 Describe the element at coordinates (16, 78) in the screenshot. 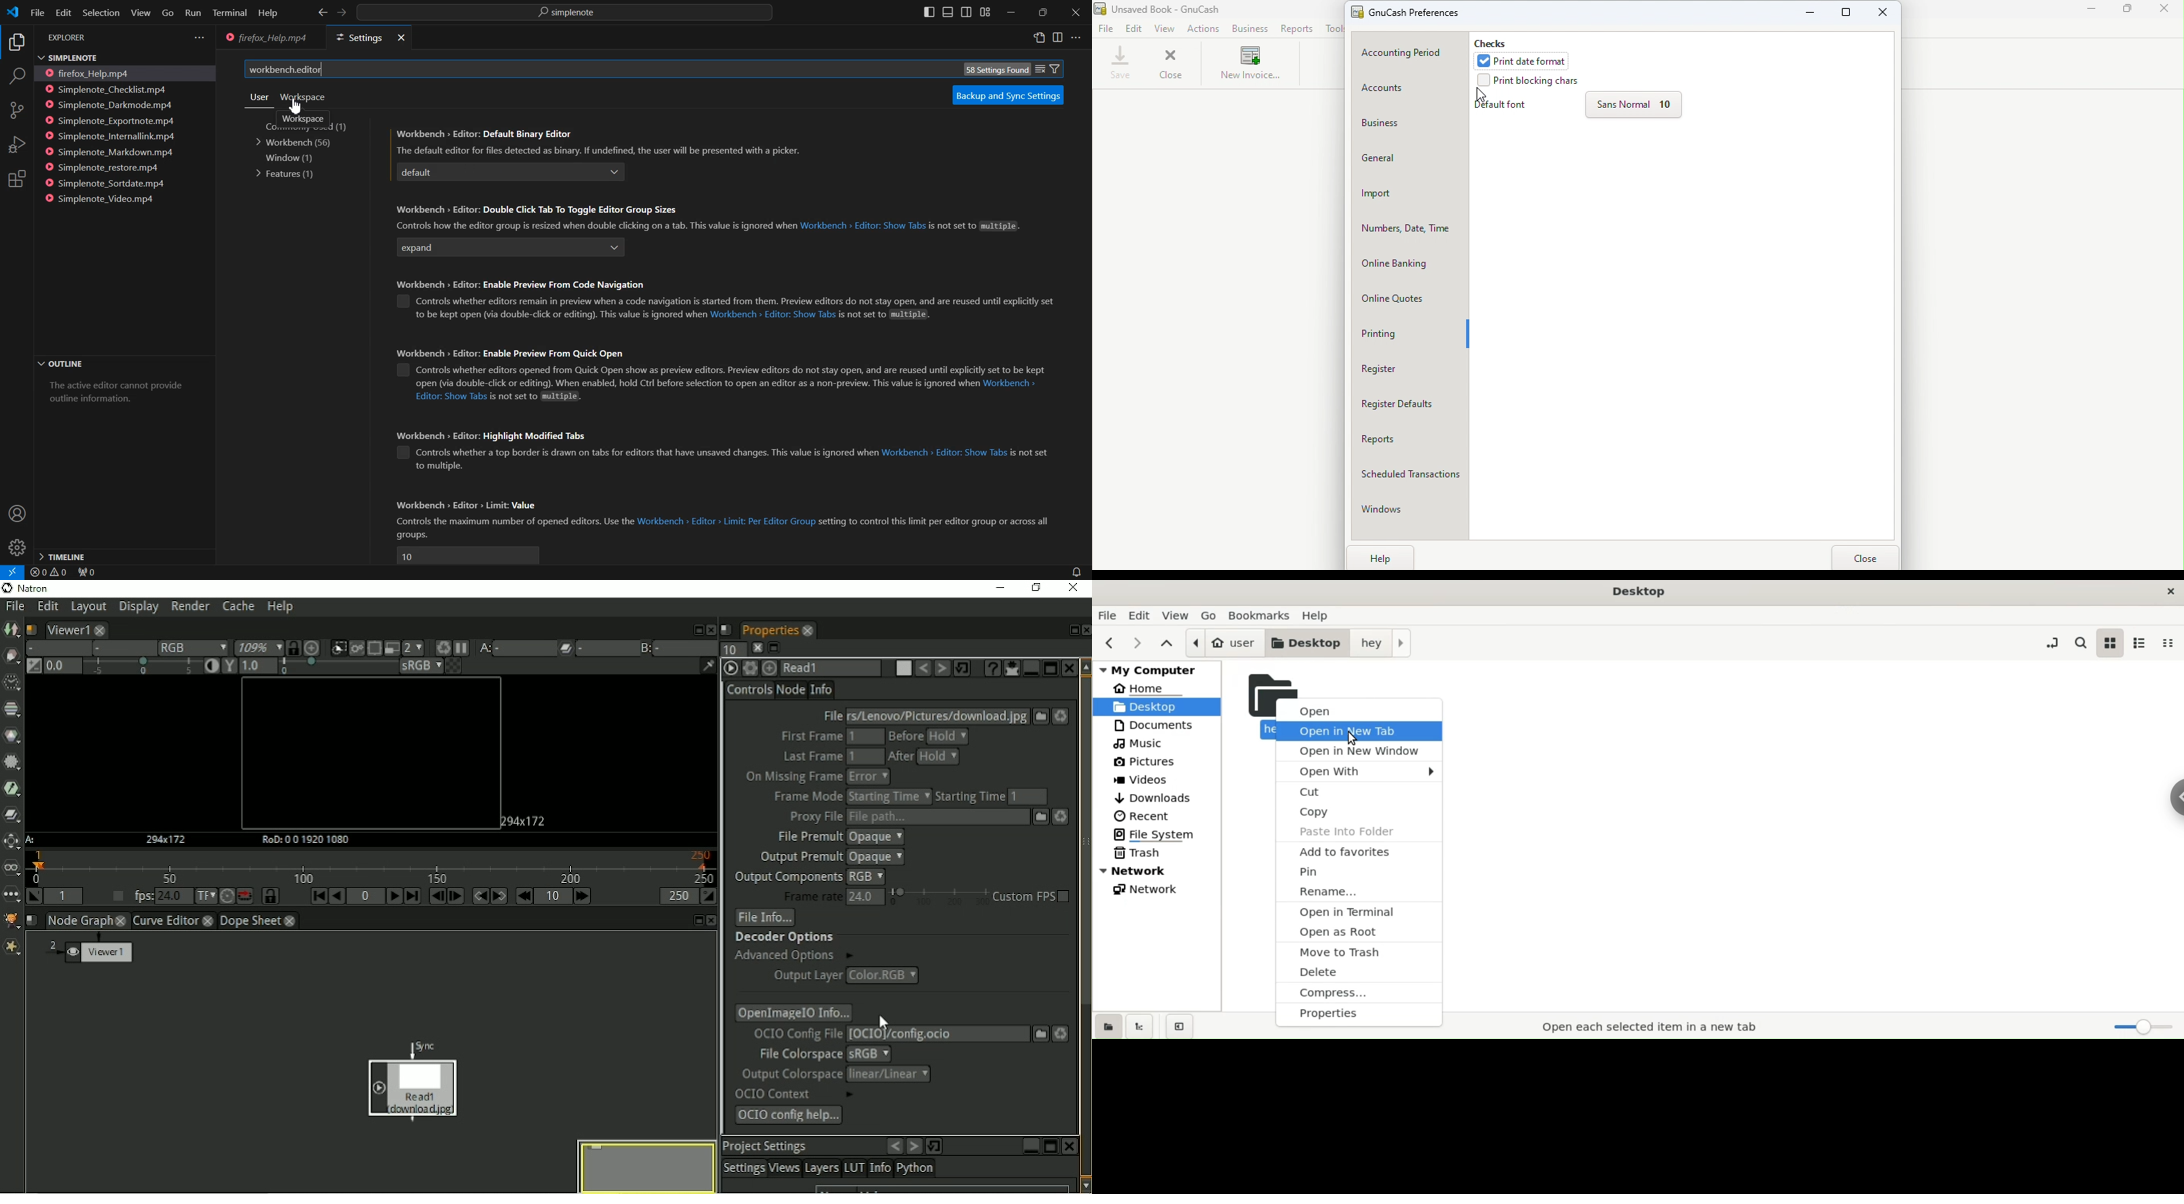

I see `Search` at that location.